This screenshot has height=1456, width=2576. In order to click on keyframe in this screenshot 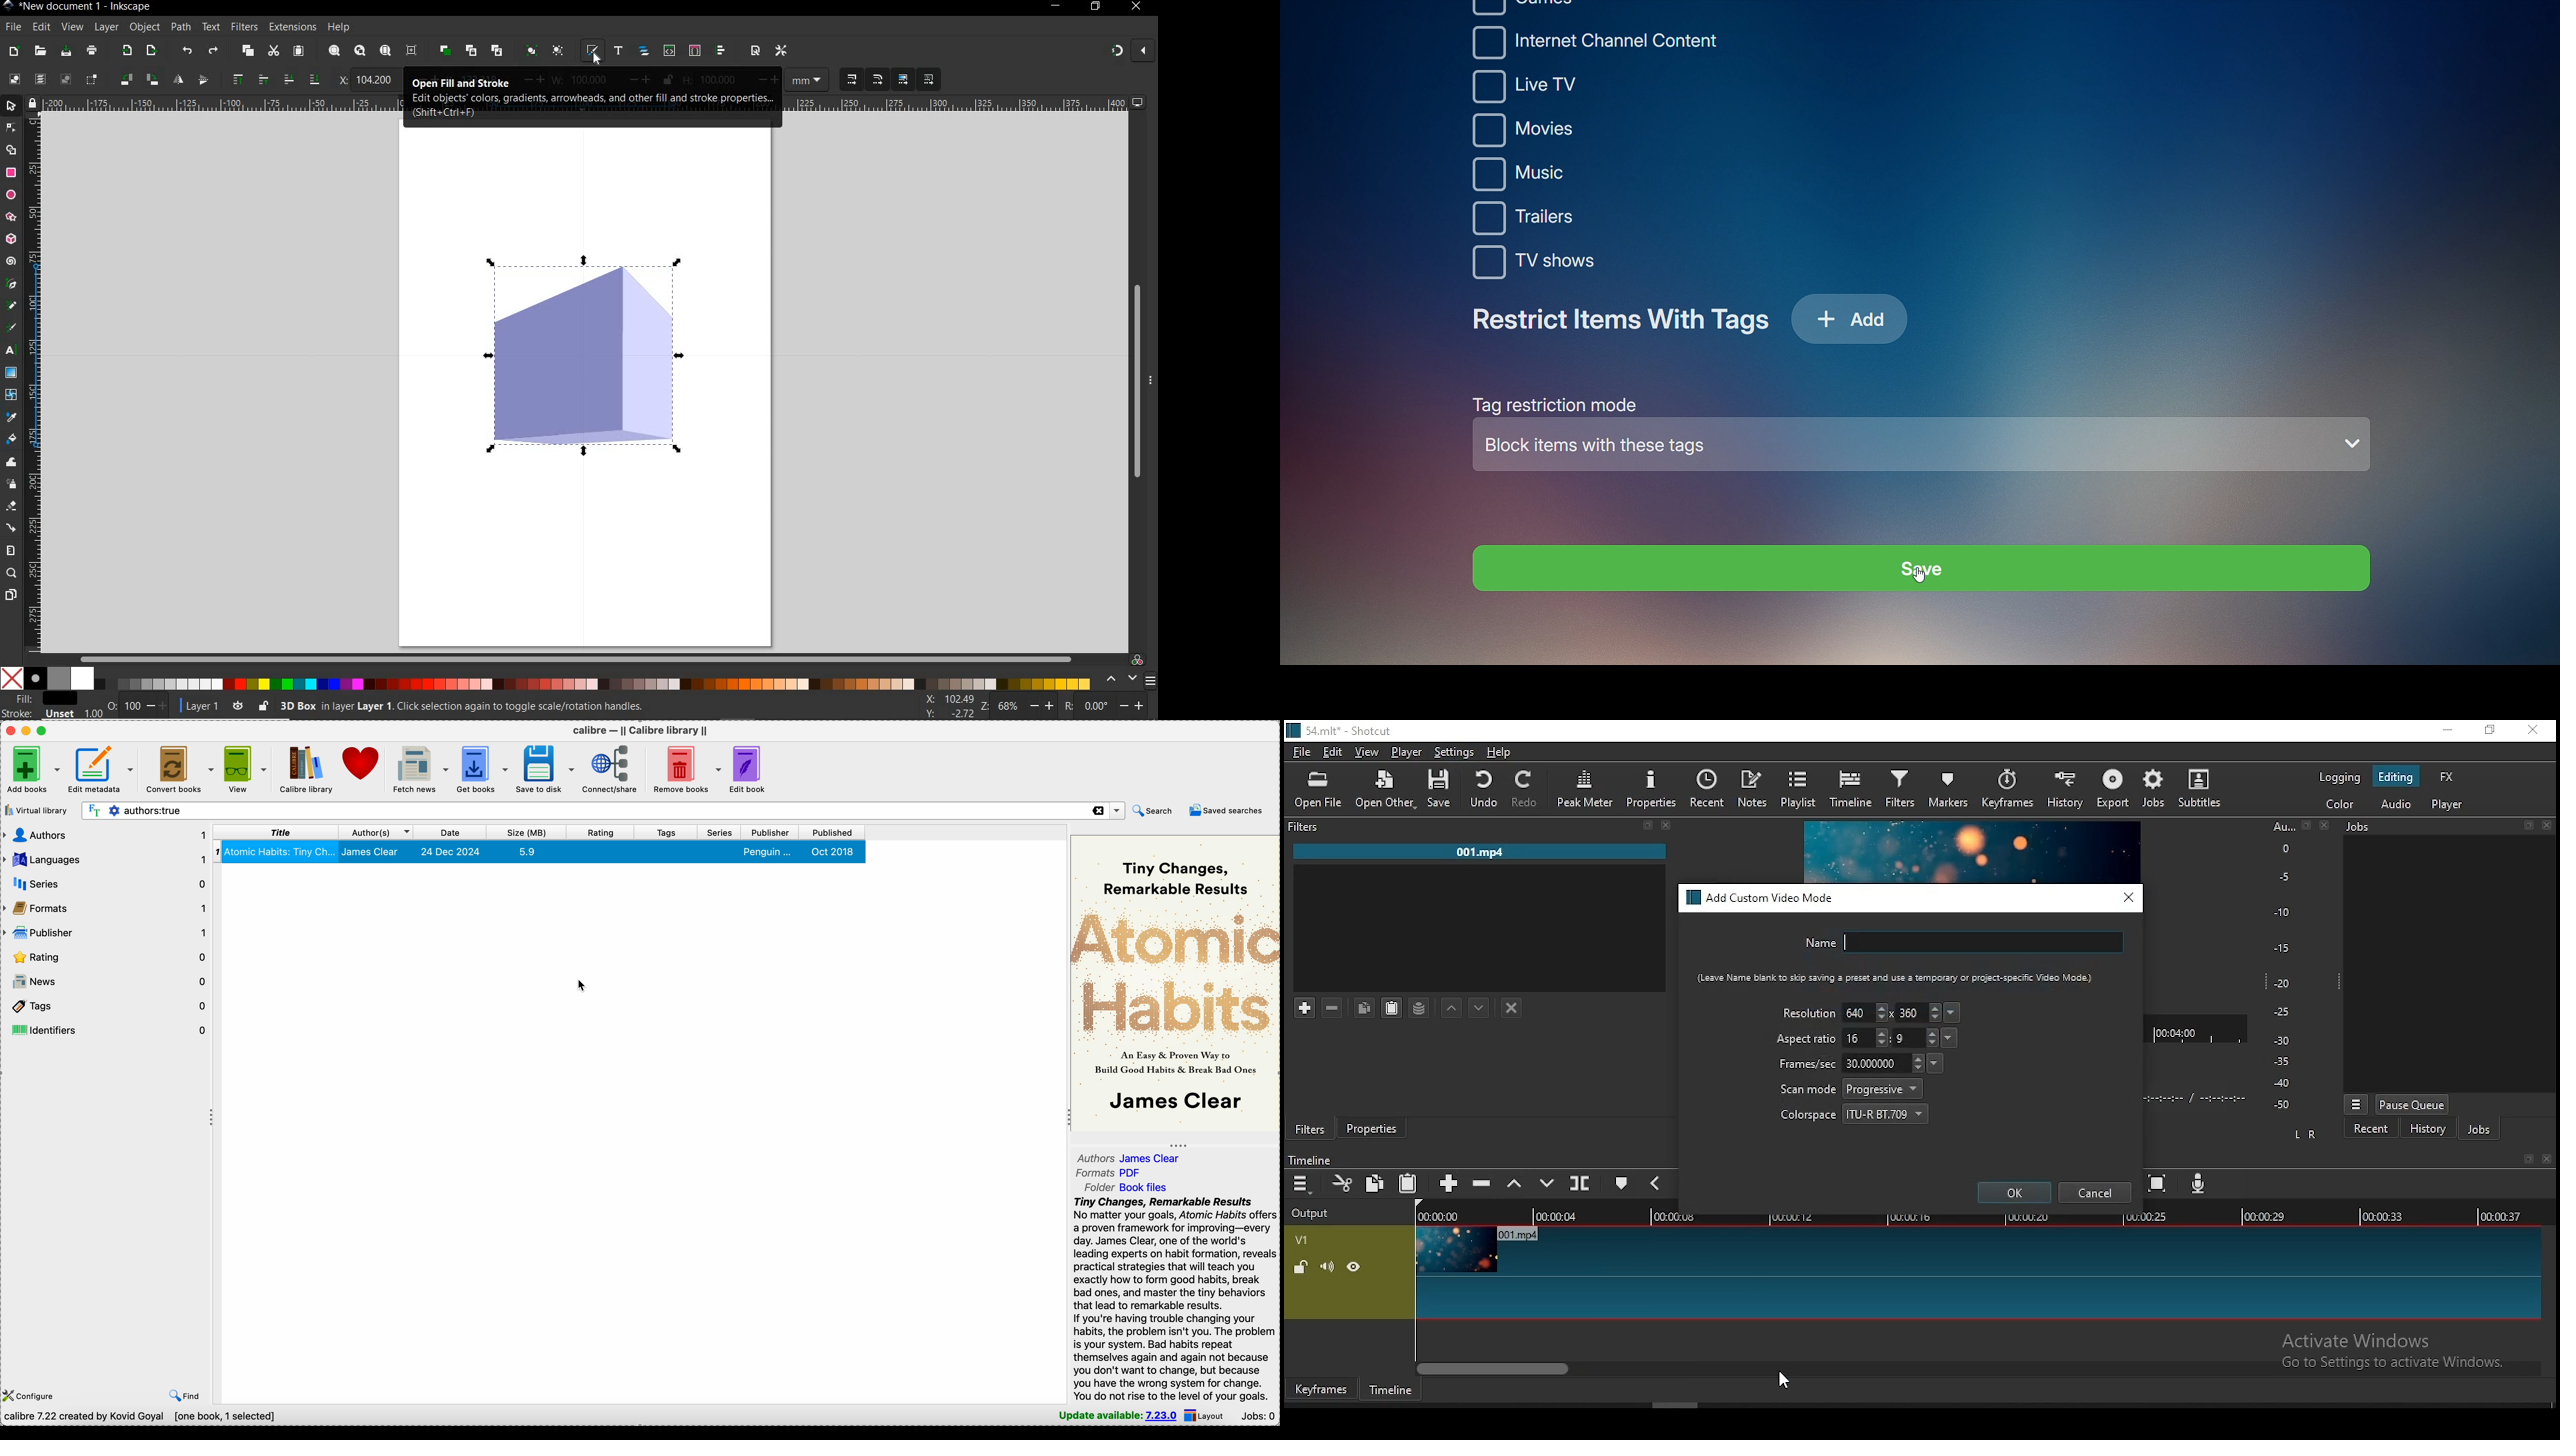, I will do `click(1321, 1390)`.